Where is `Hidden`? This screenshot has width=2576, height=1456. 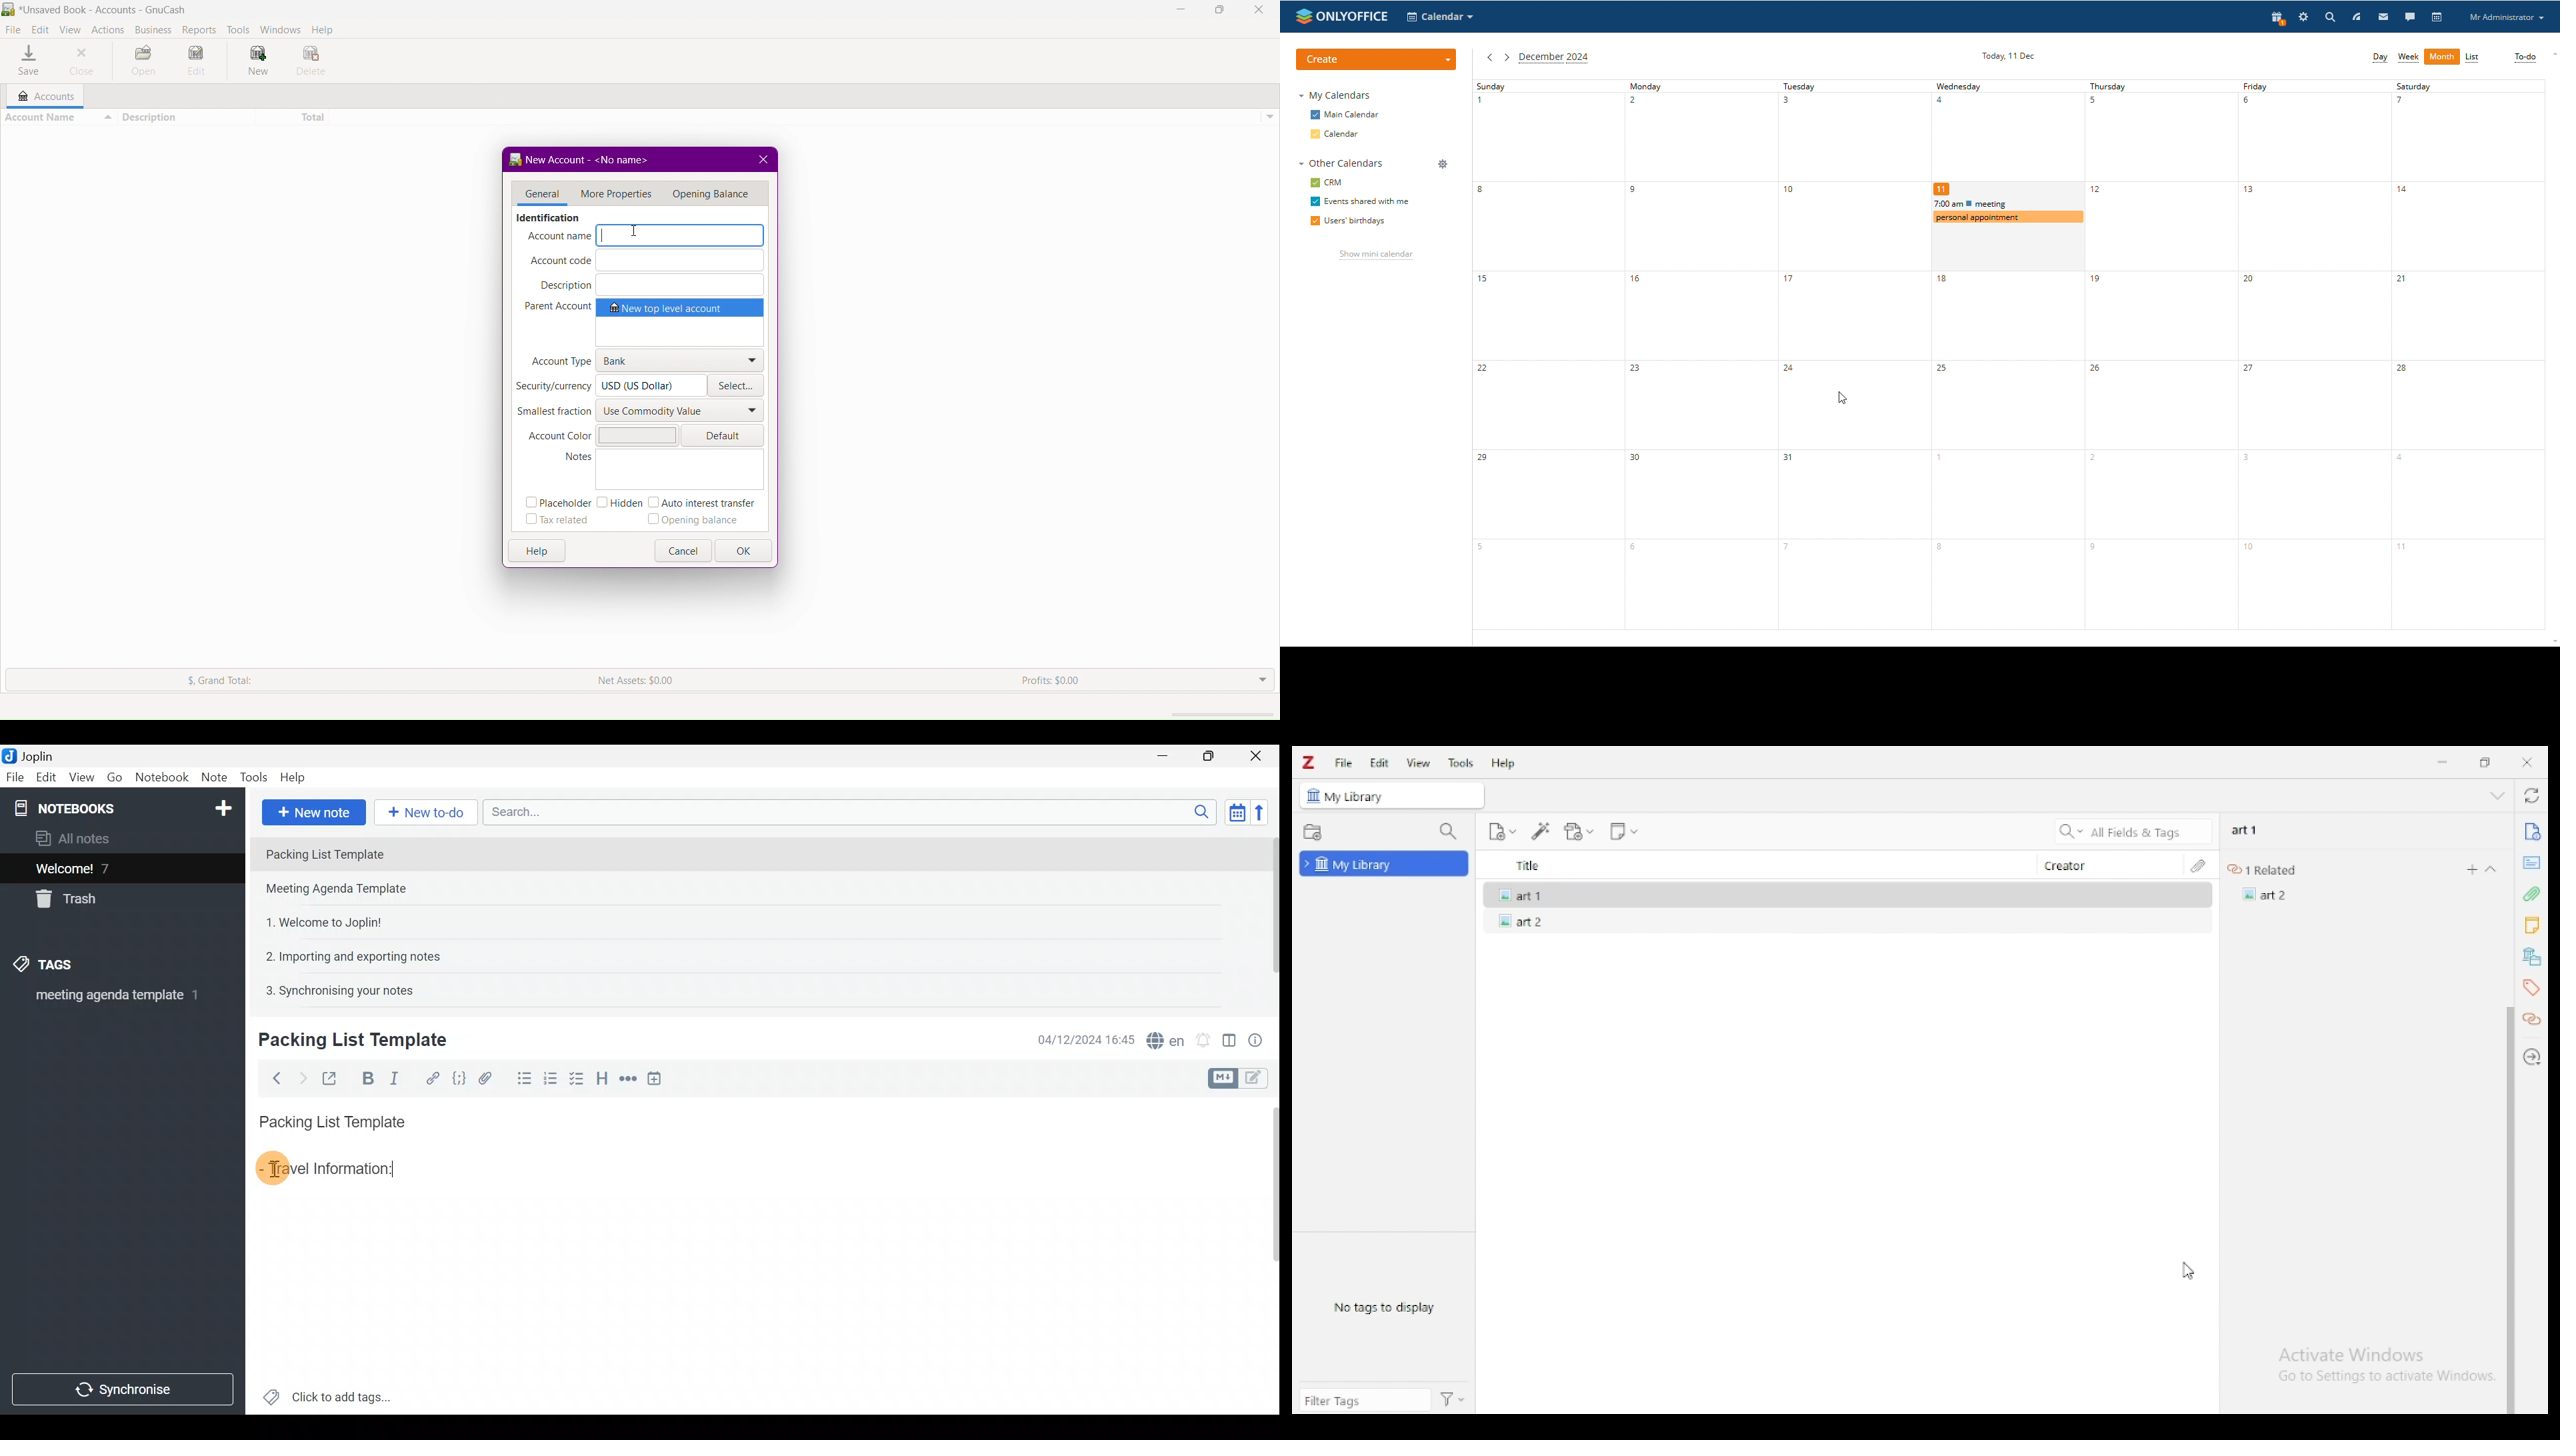 Hidden is located at coordinates (618, 503).